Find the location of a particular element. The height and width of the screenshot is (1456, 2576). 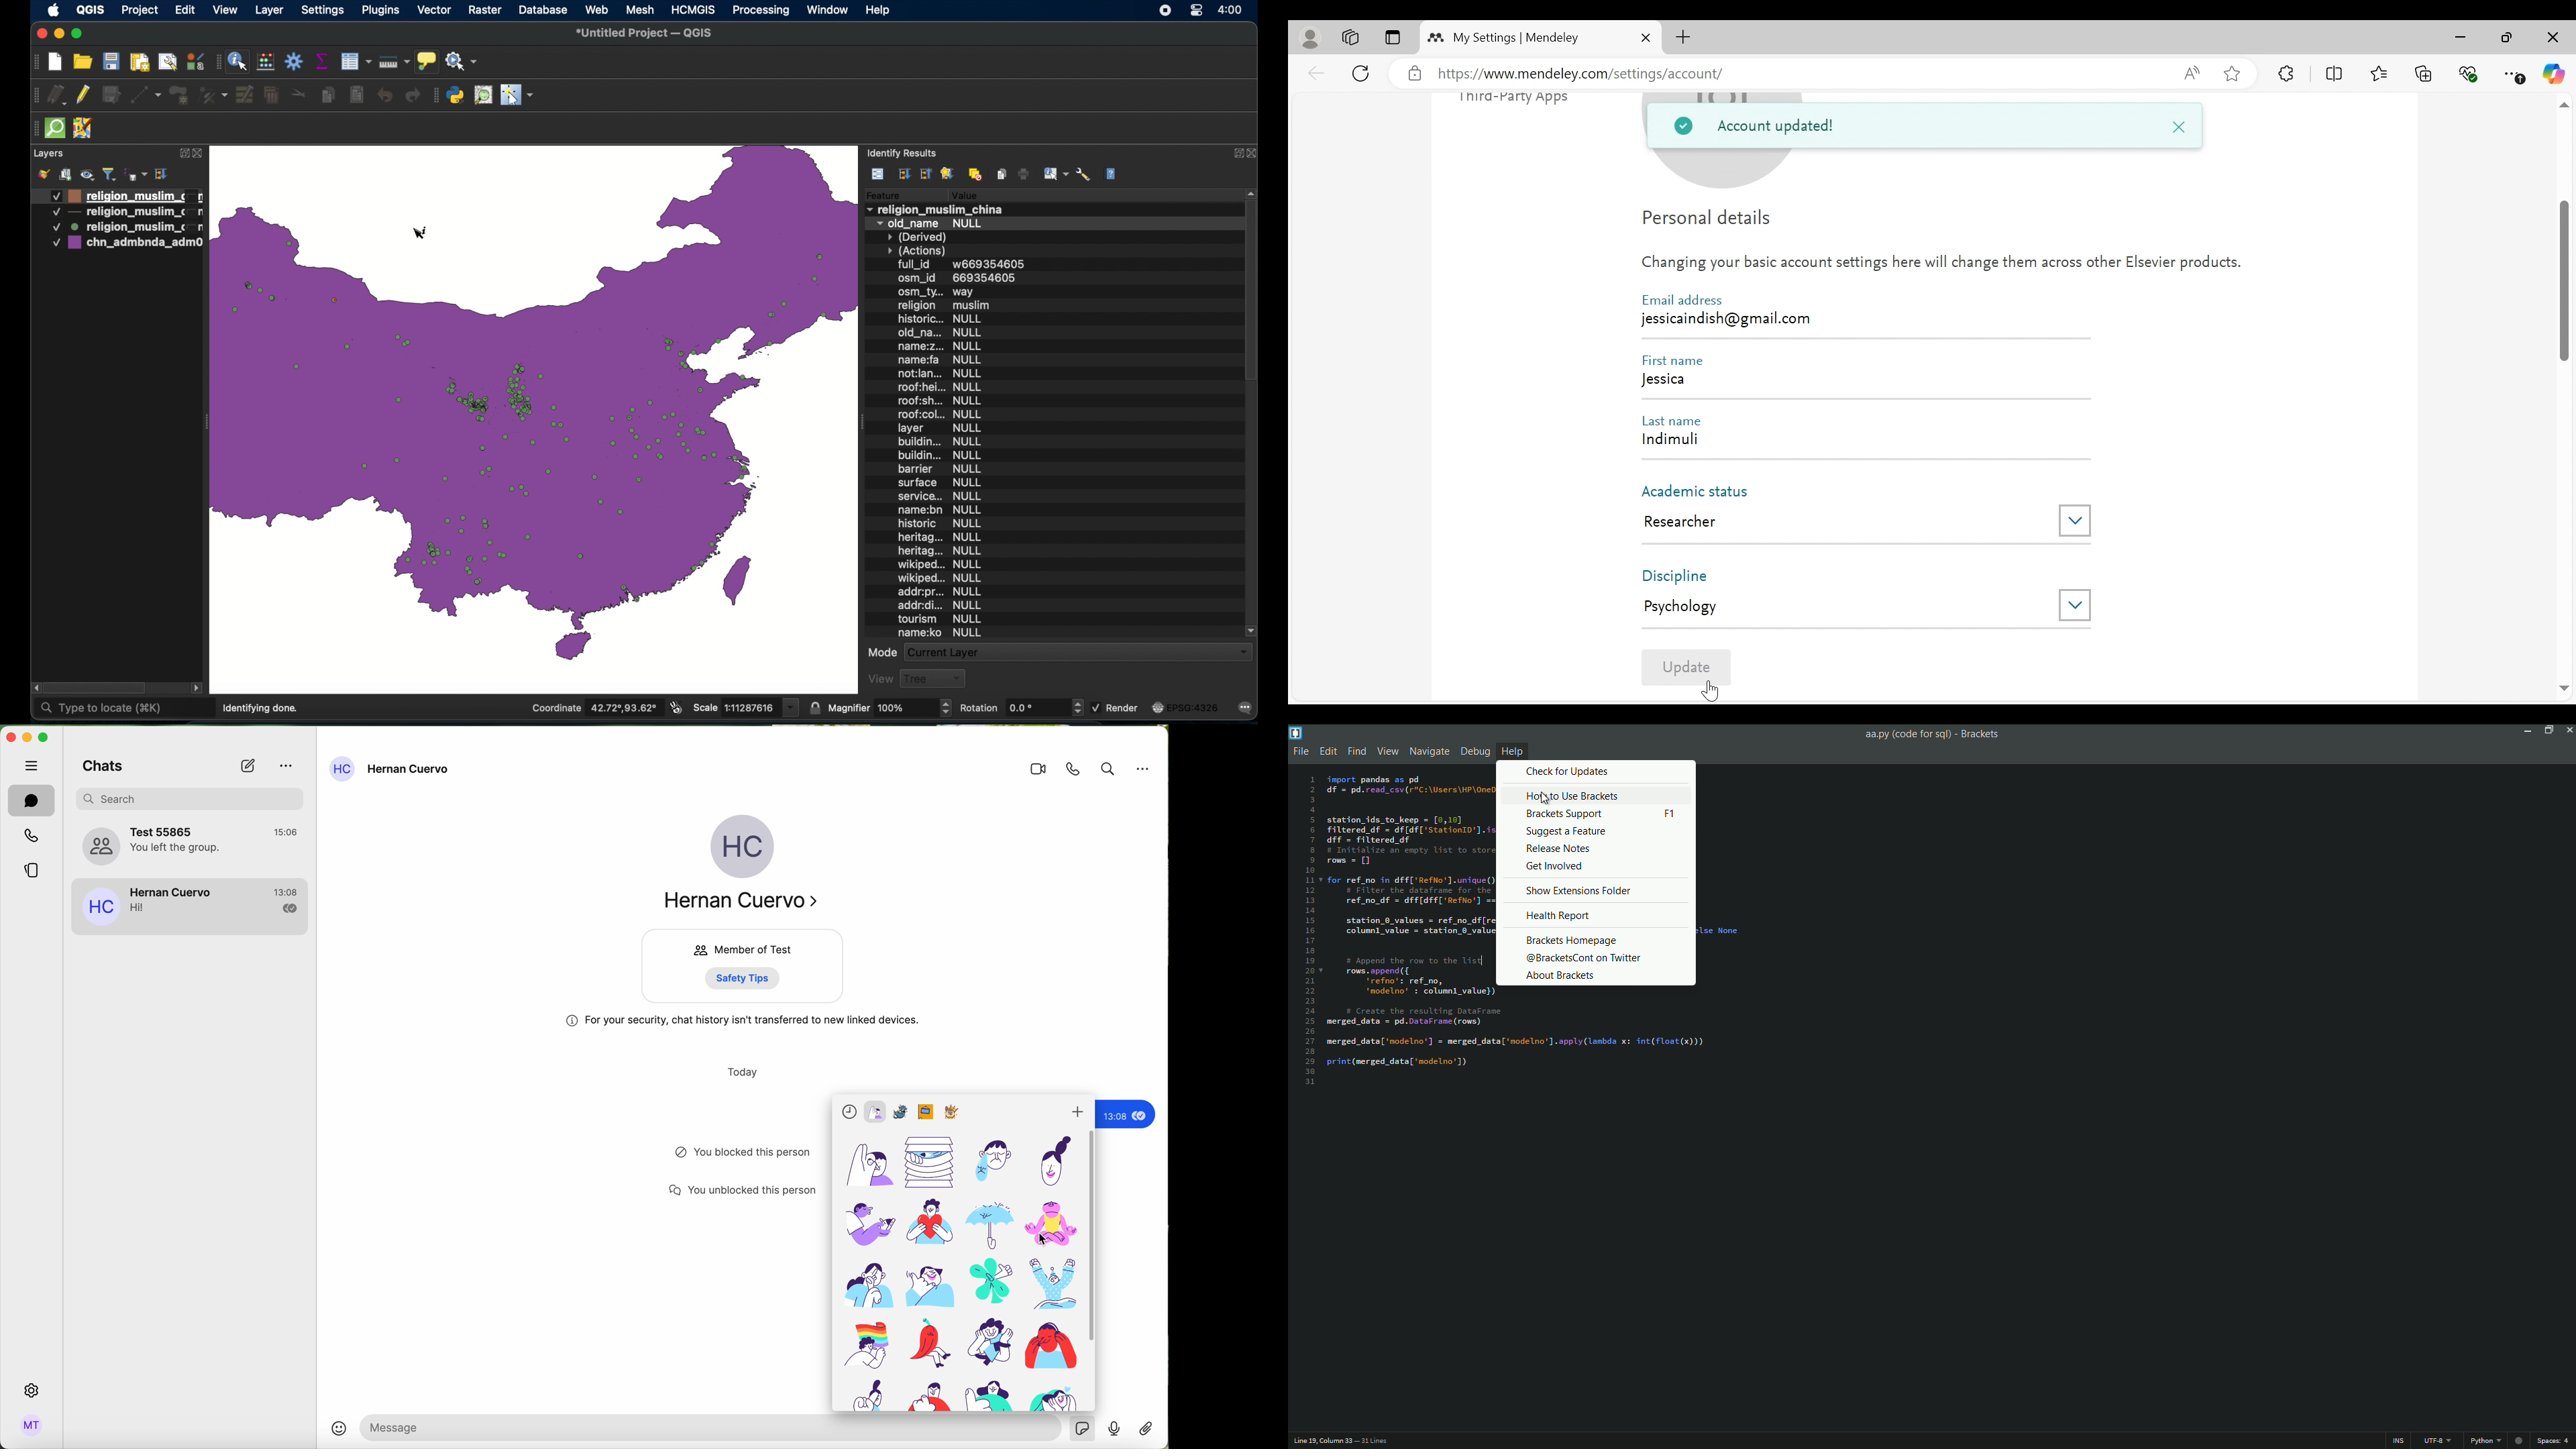

settings is located at coordinates (33, 1390).